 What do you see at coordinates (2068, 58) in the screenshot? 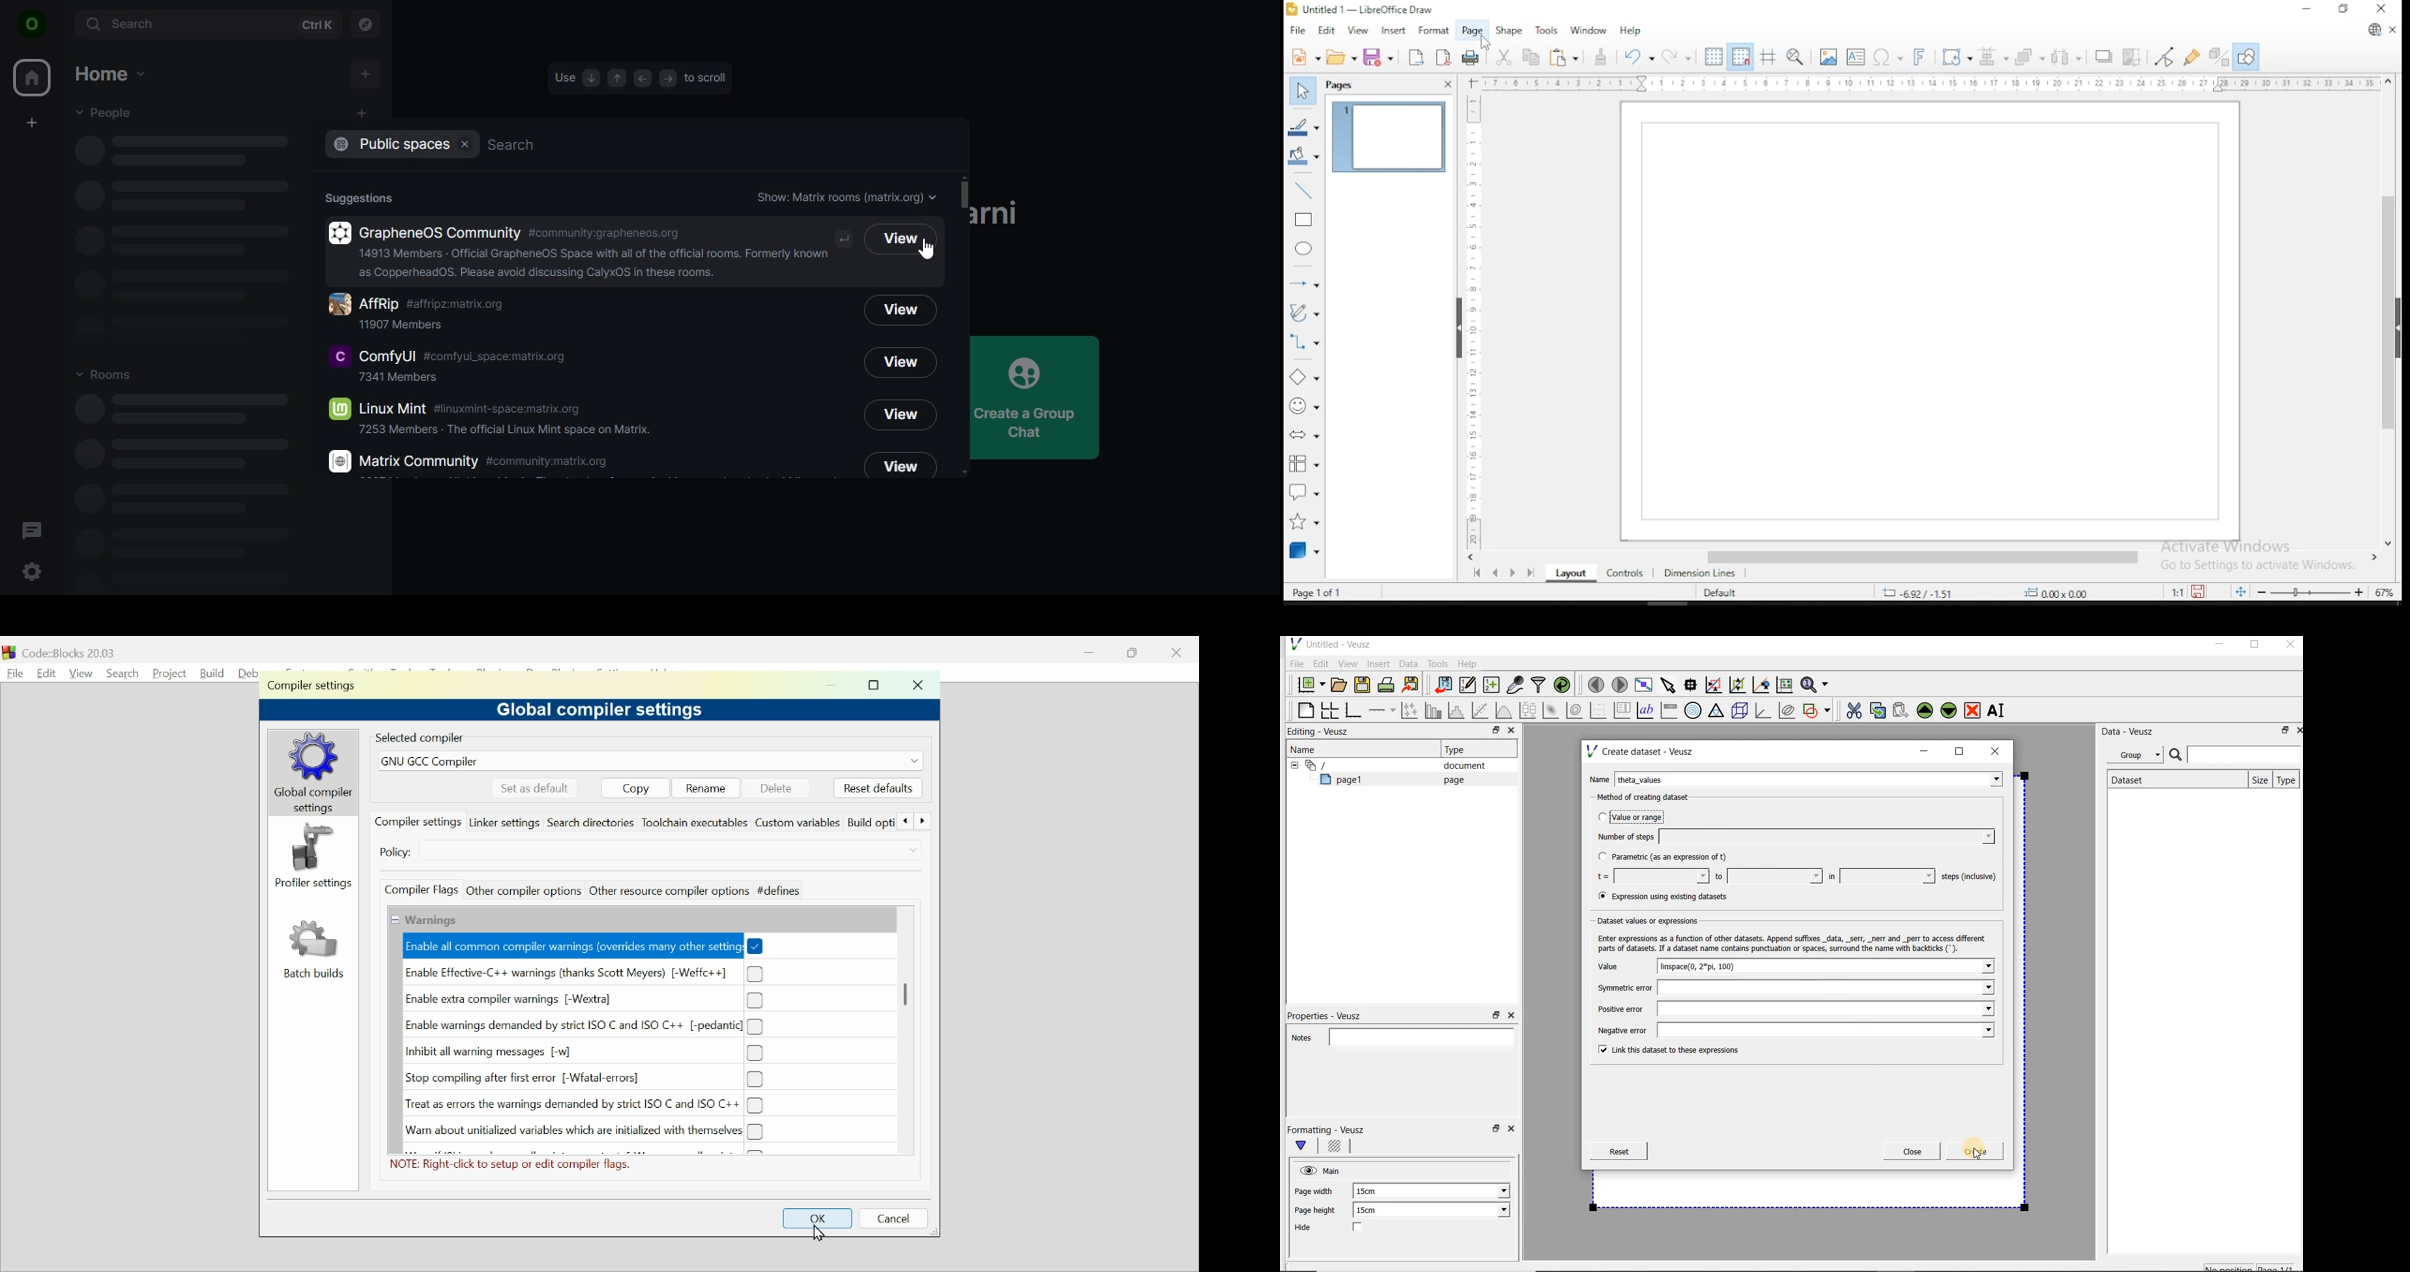
I see `select at least three objects to distribute` at bounding box center [2068, 58].